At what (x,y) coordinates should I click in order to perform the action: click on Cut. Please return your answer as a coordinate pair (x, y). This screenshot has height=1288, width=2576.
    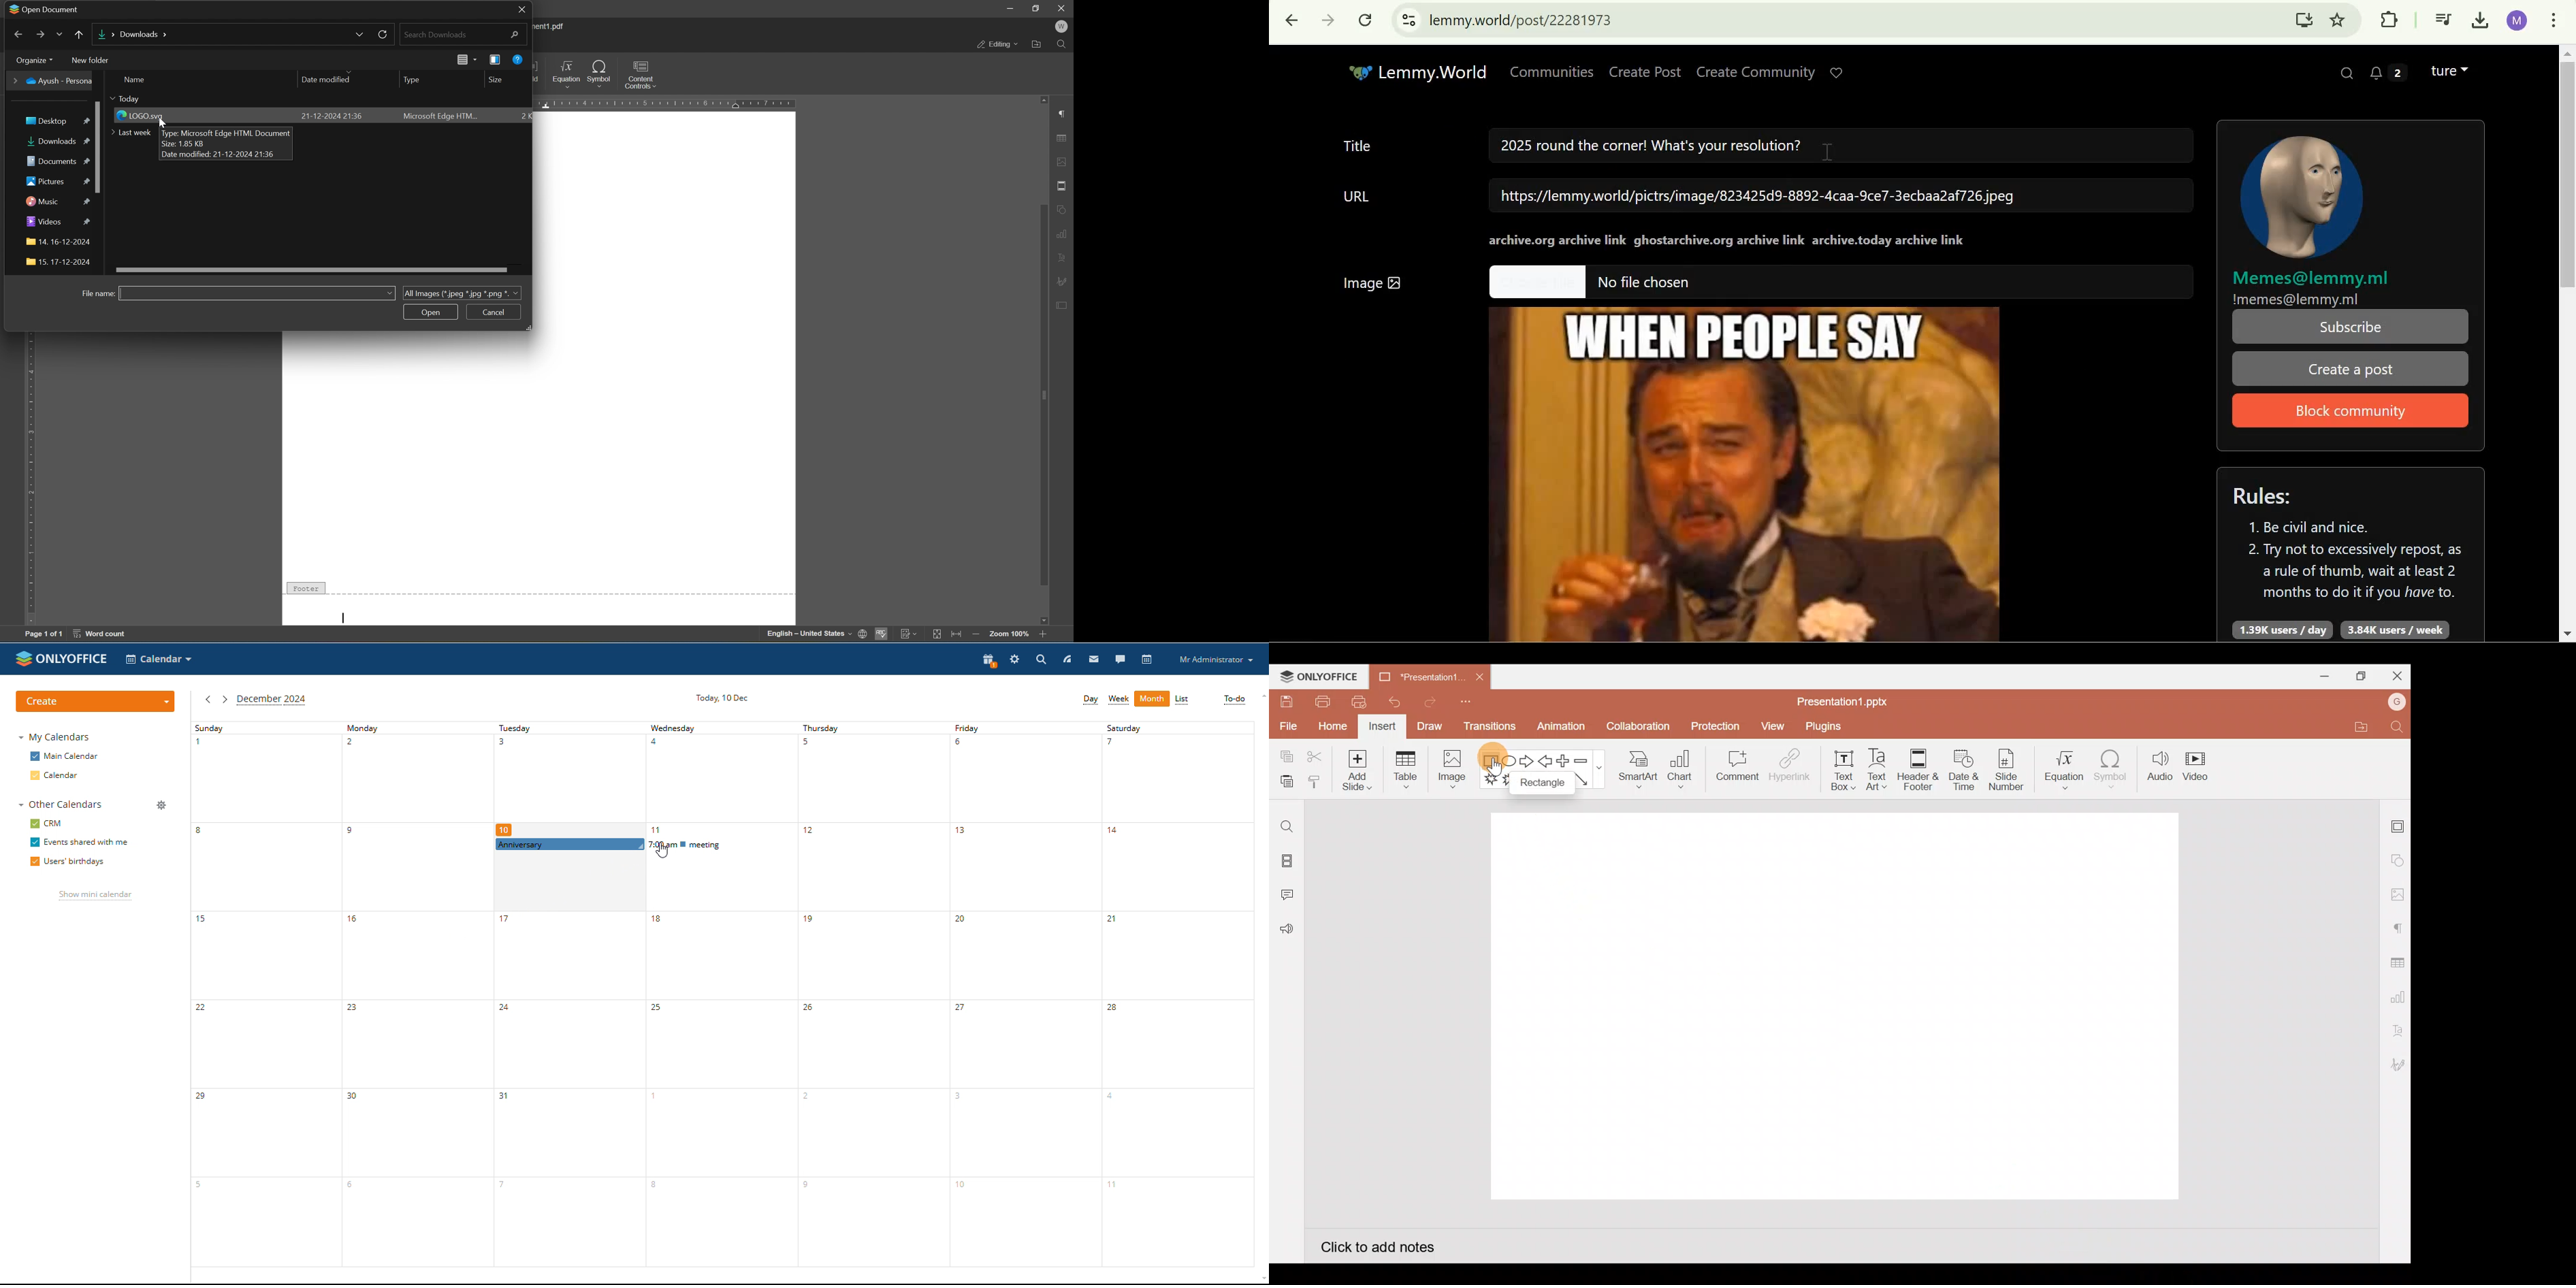
    Looking at the image, I should click on (1315, 757).